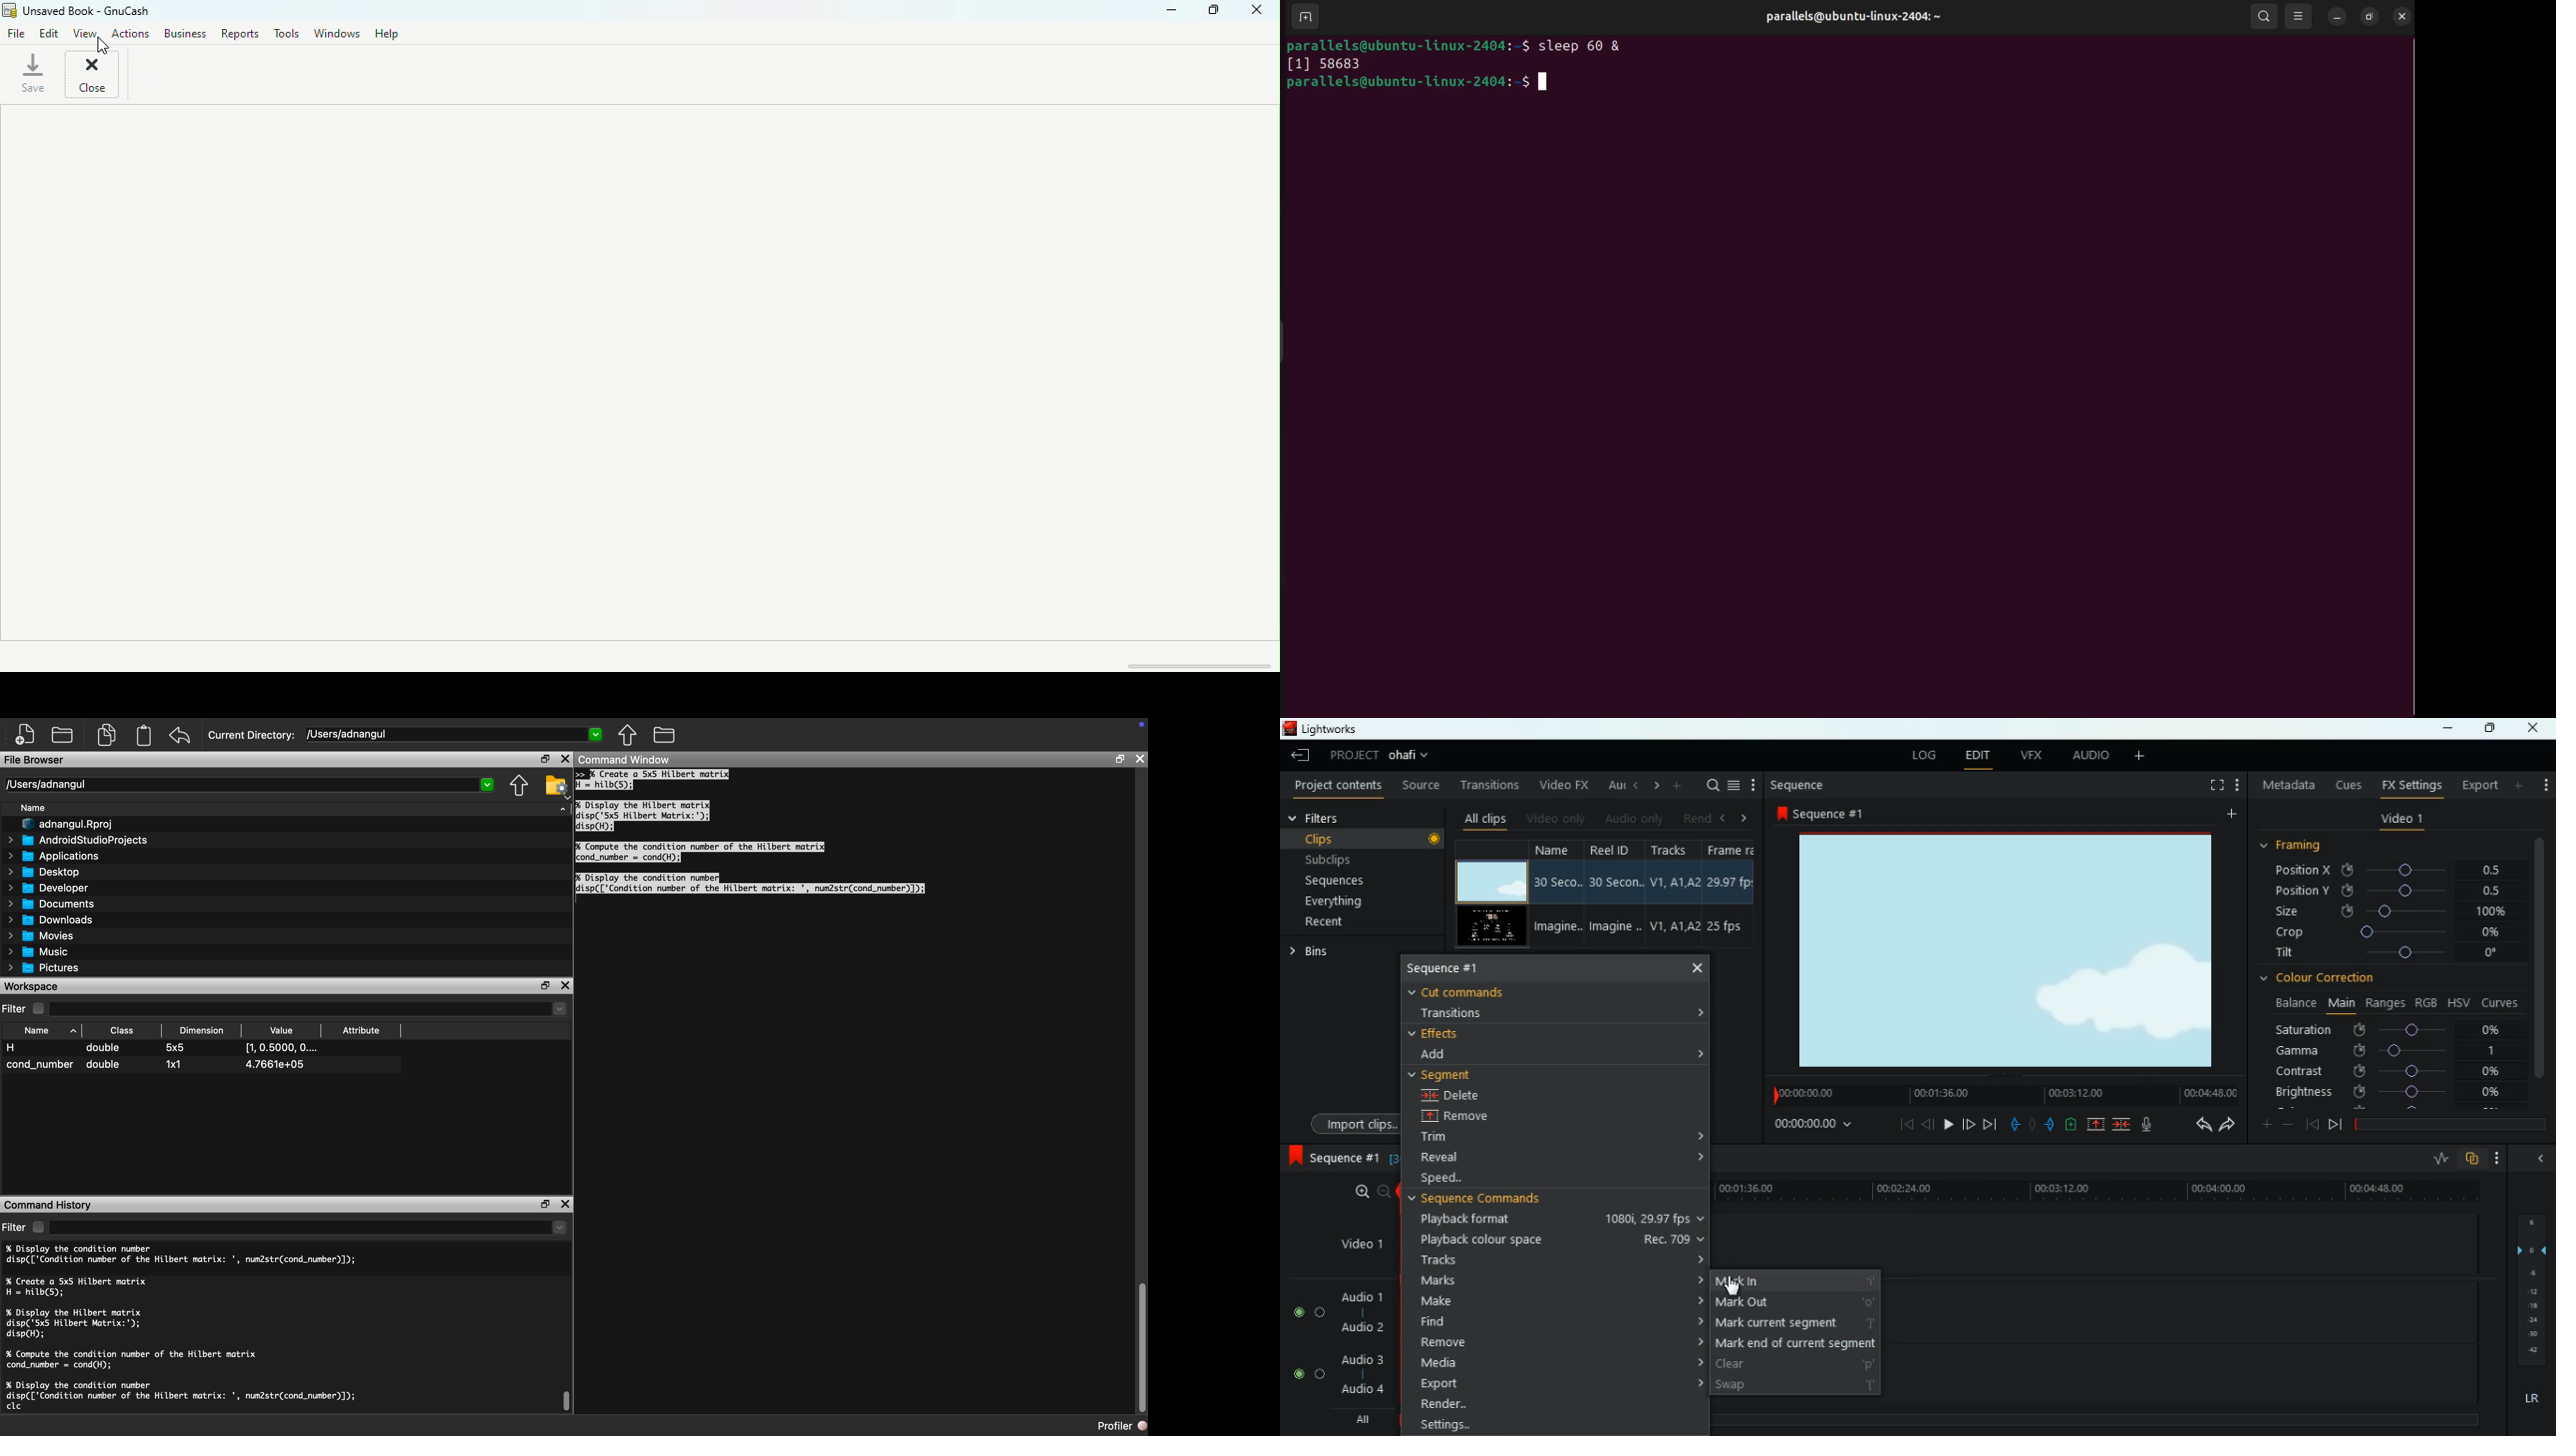 This screenshot has width=2576, height=1456. Describe the element at coordinates (1616, 849) in the screenshot. I see `reel id` at that location.